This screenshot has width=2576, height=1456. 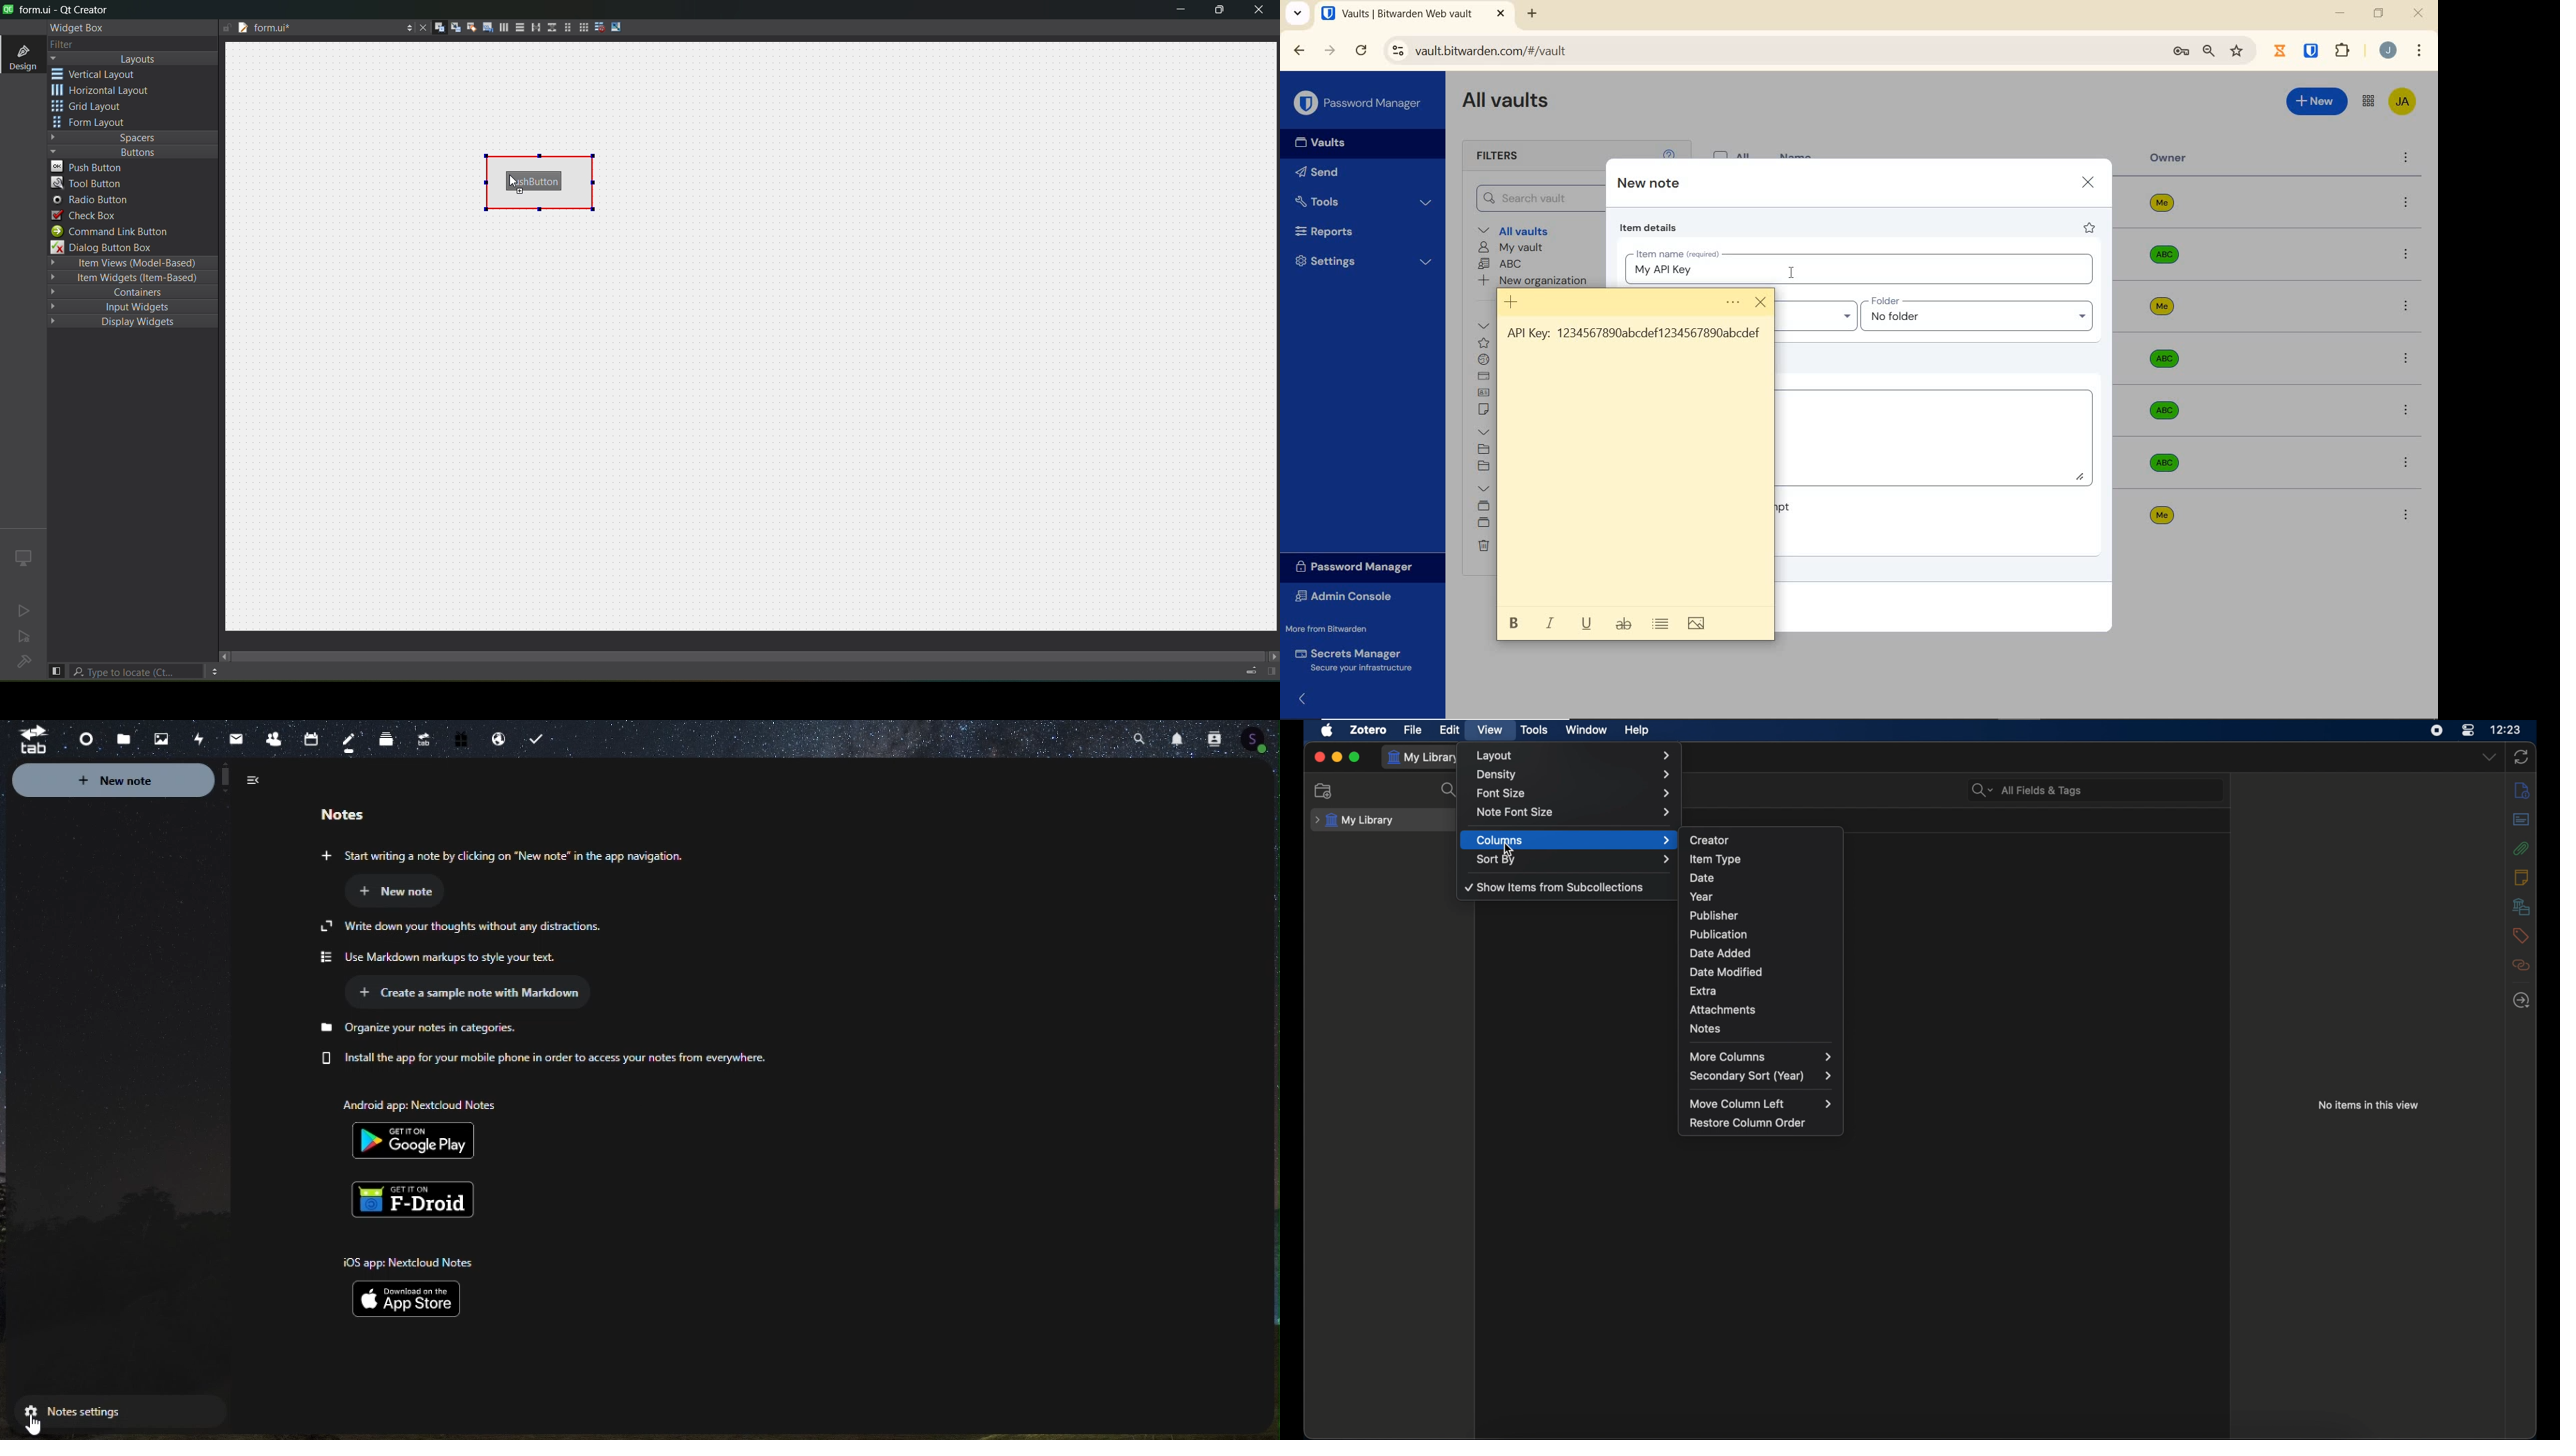 What do you see at coordinates (498, 737) in the screenshot?
I see `Email handling` at bounding box center [498, 737].